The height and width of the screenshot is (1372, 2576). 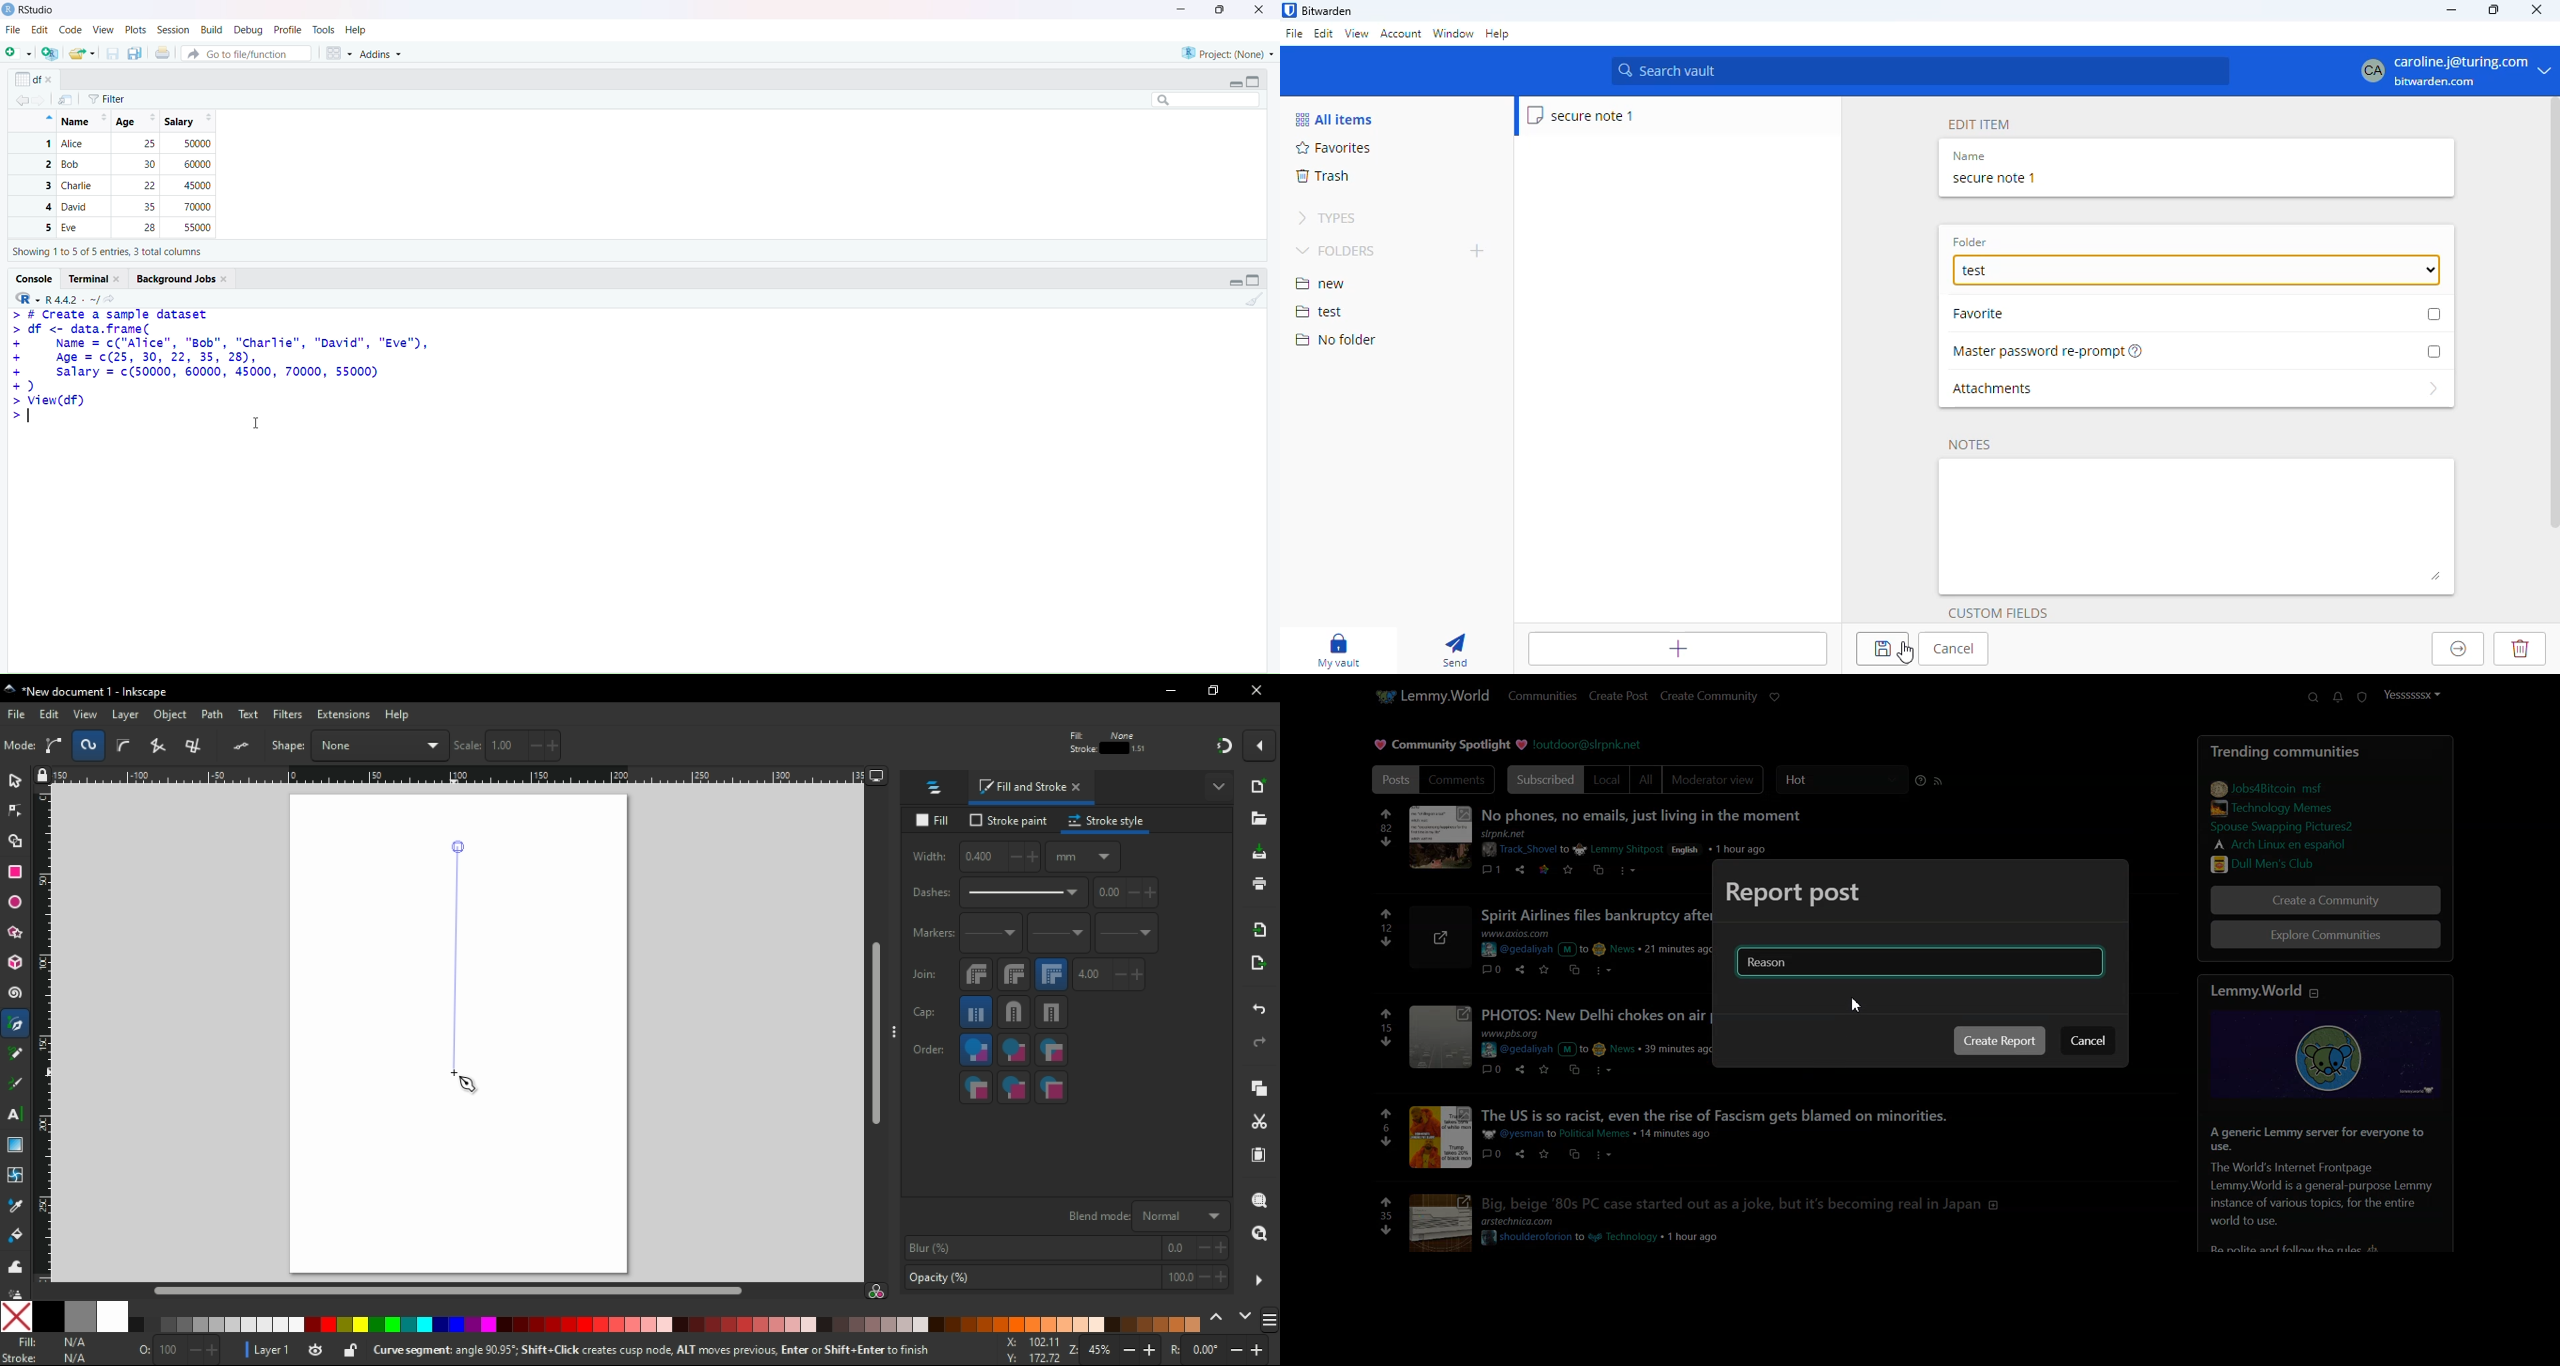 What do you see at coordinates (1261, 929) in the screenshot?
I see `import` at bounding box center [1261, 929].